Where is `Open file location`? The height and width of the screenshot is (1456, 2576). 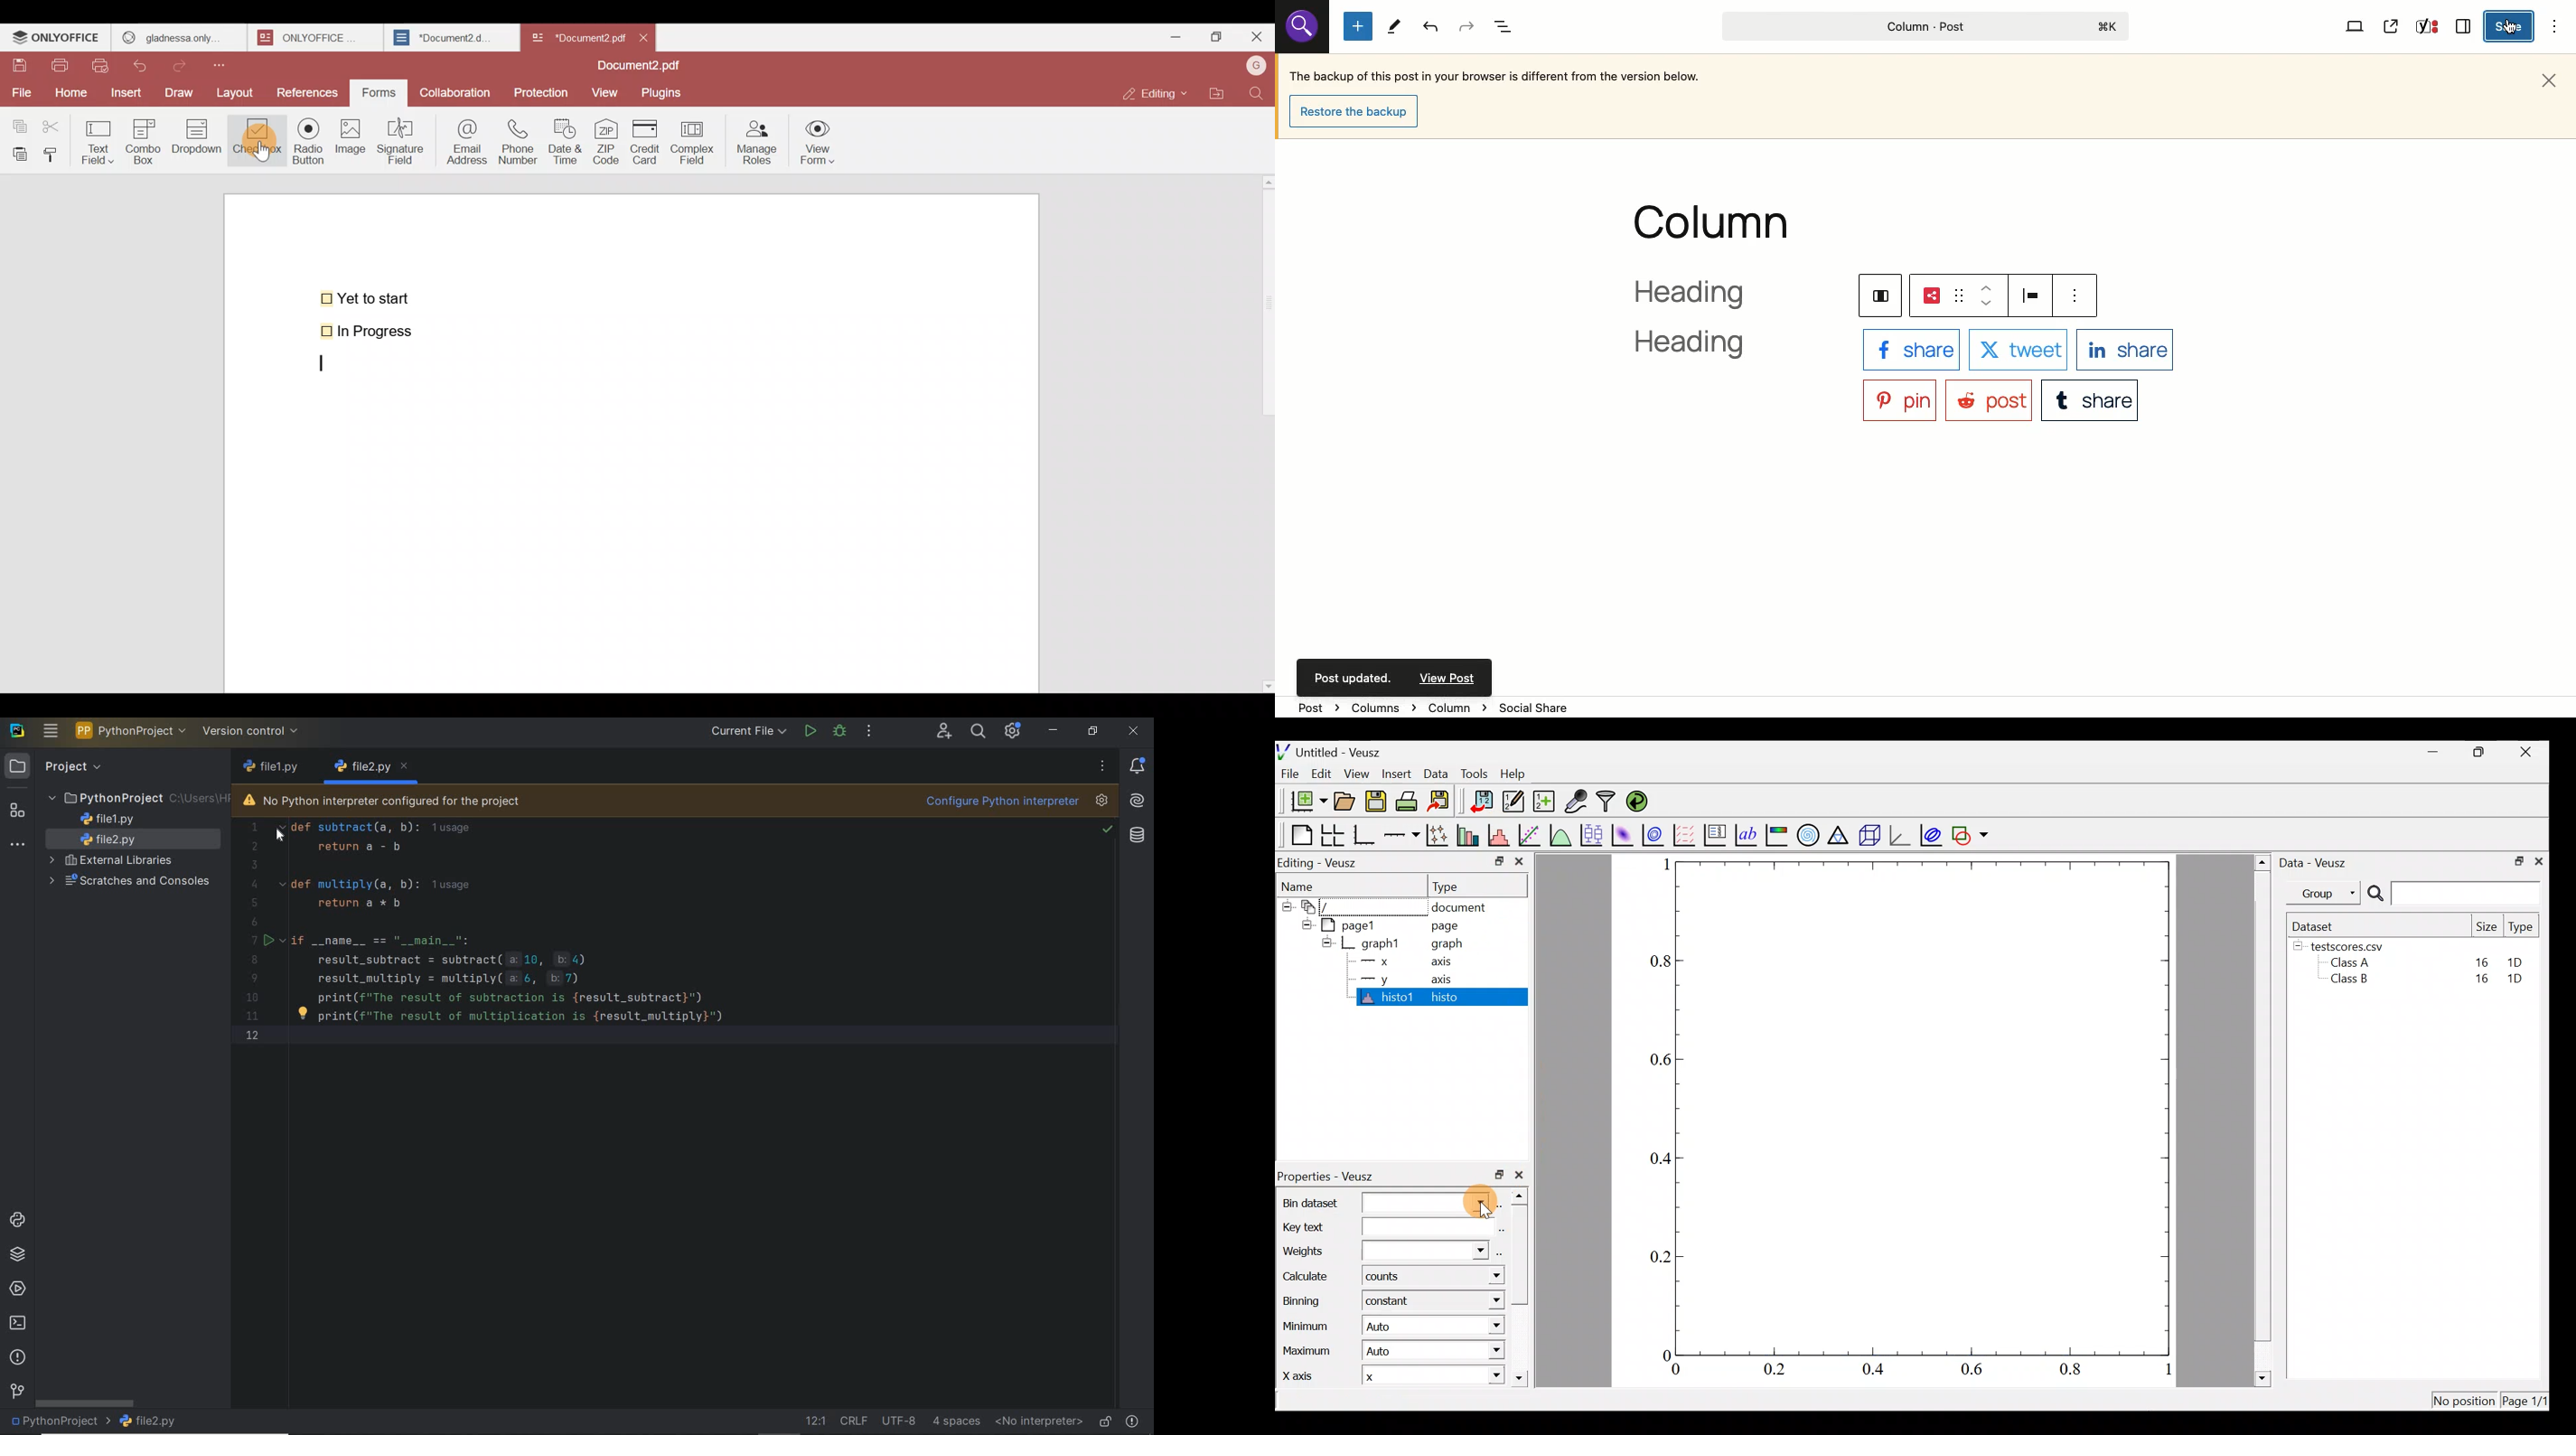 Open file location is located at coordinates (1217, 92).